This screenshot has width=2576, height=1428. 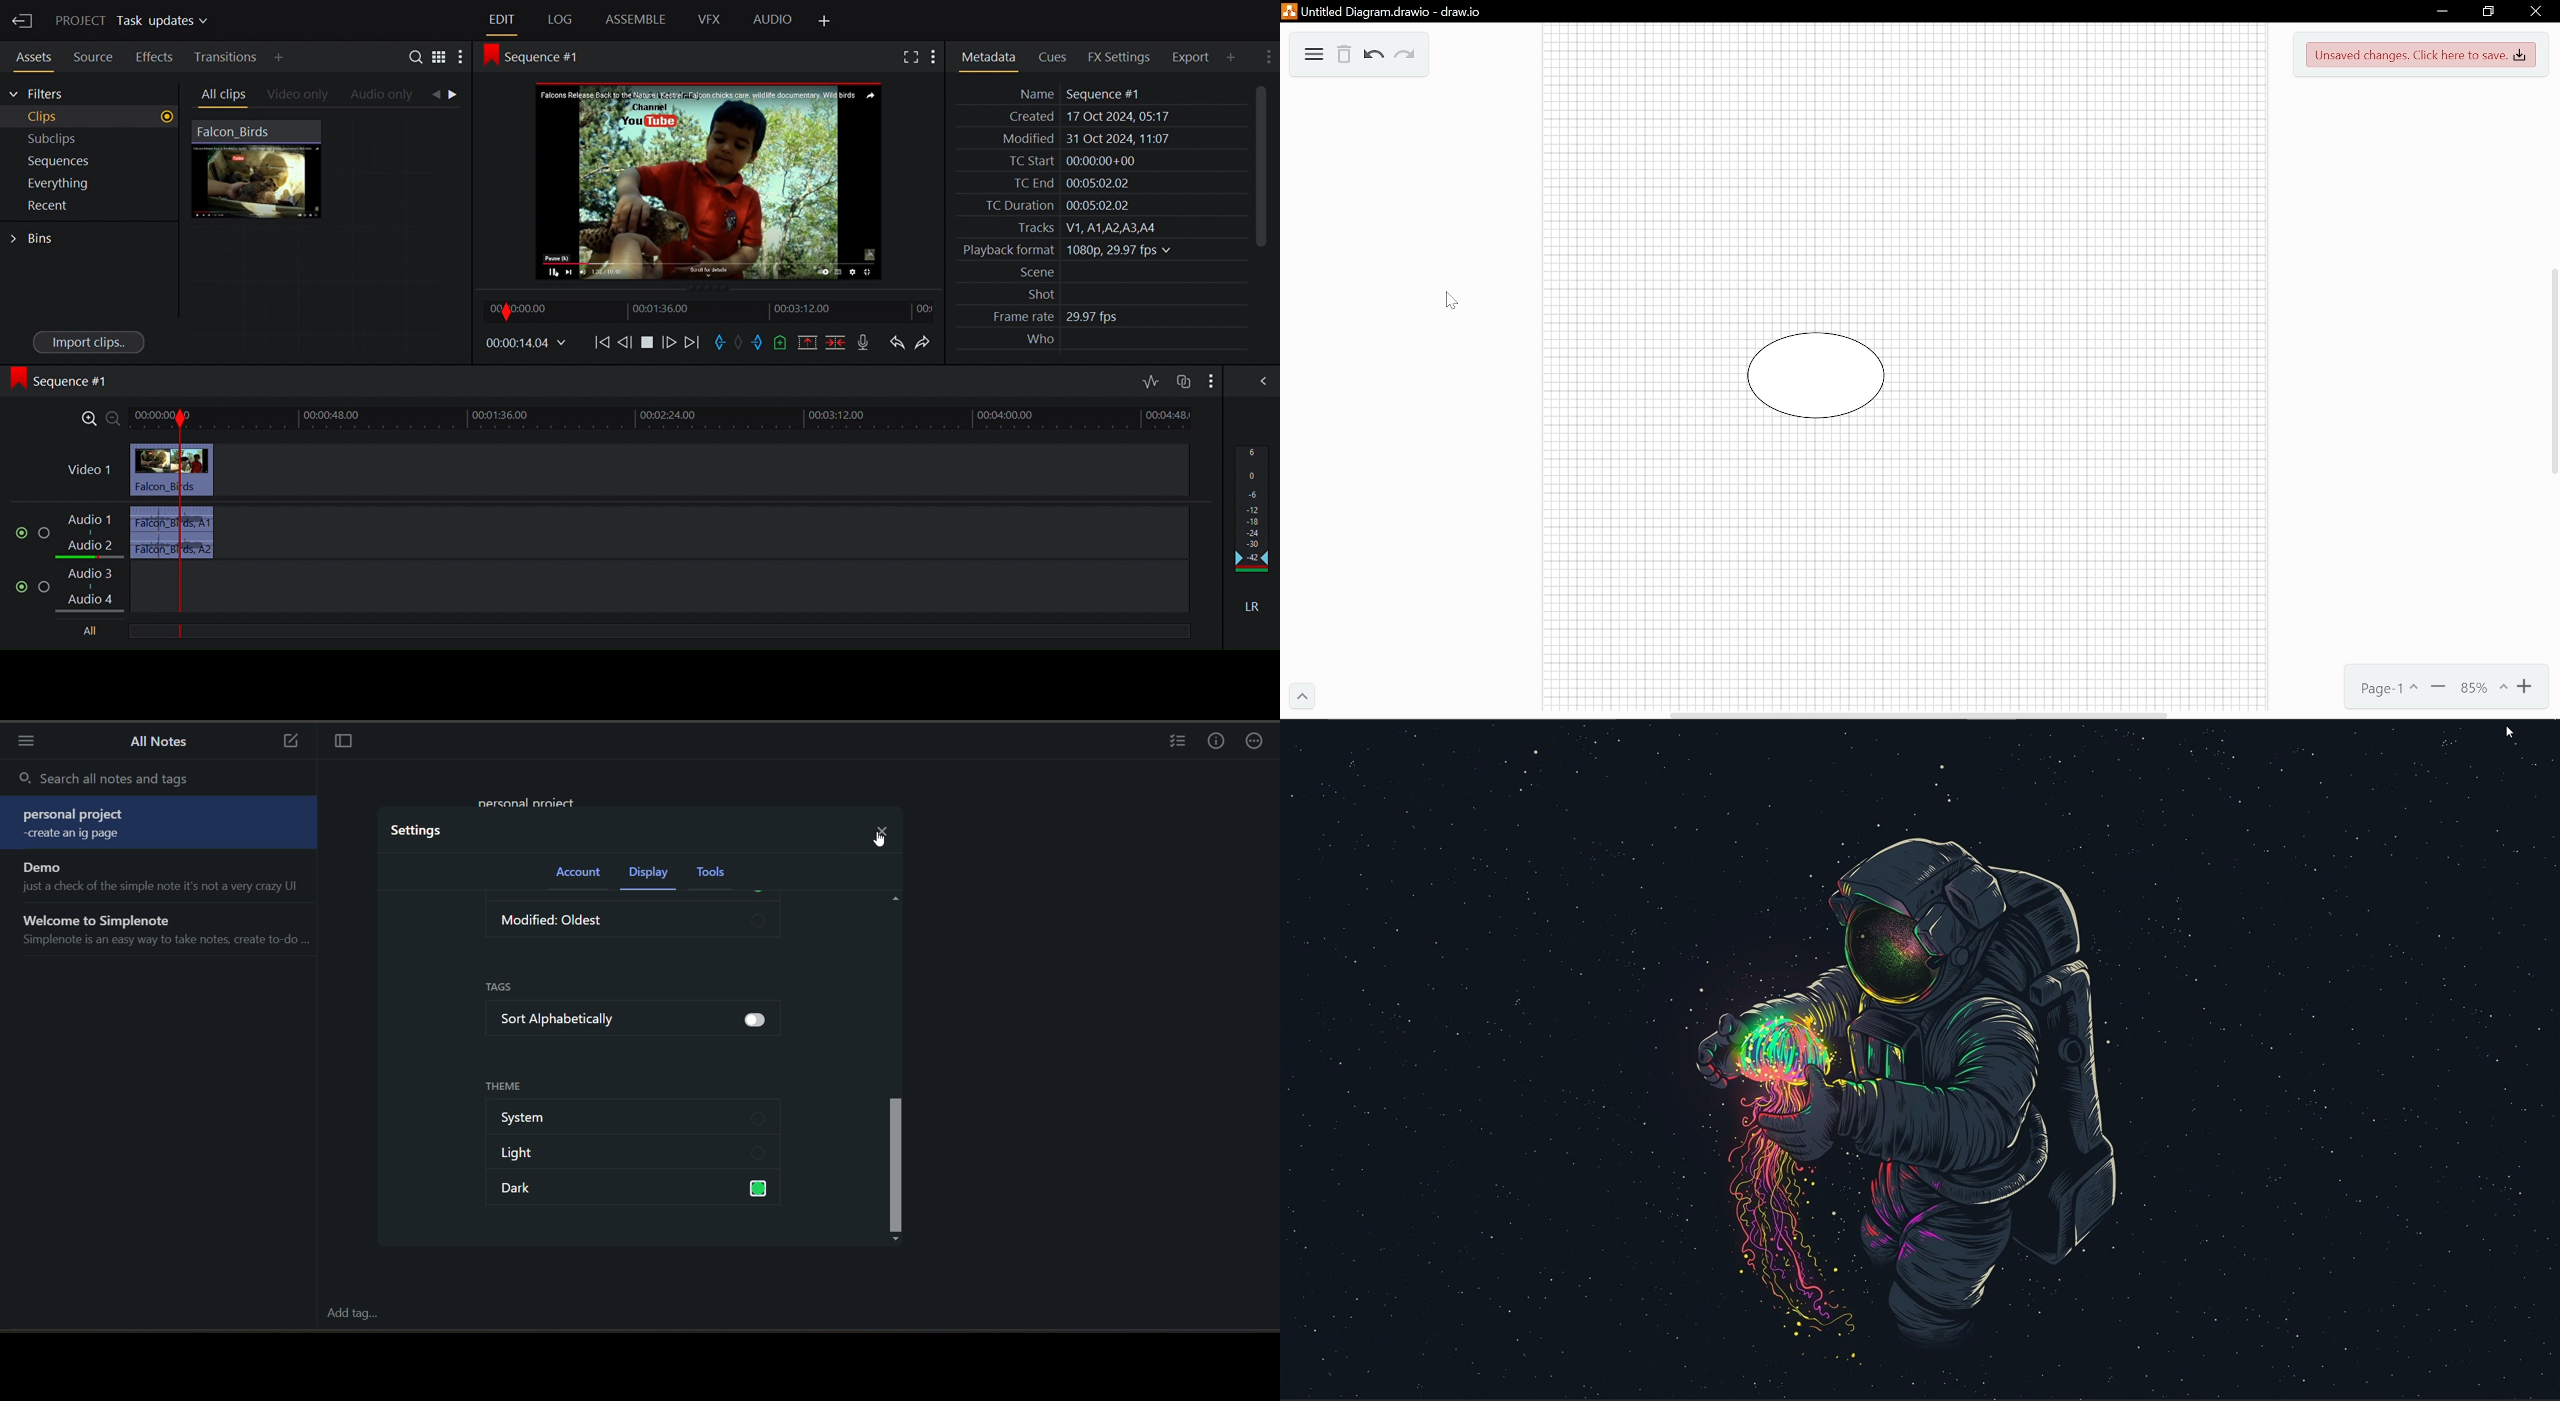 I want to click on close, so click(x=888, y=835).